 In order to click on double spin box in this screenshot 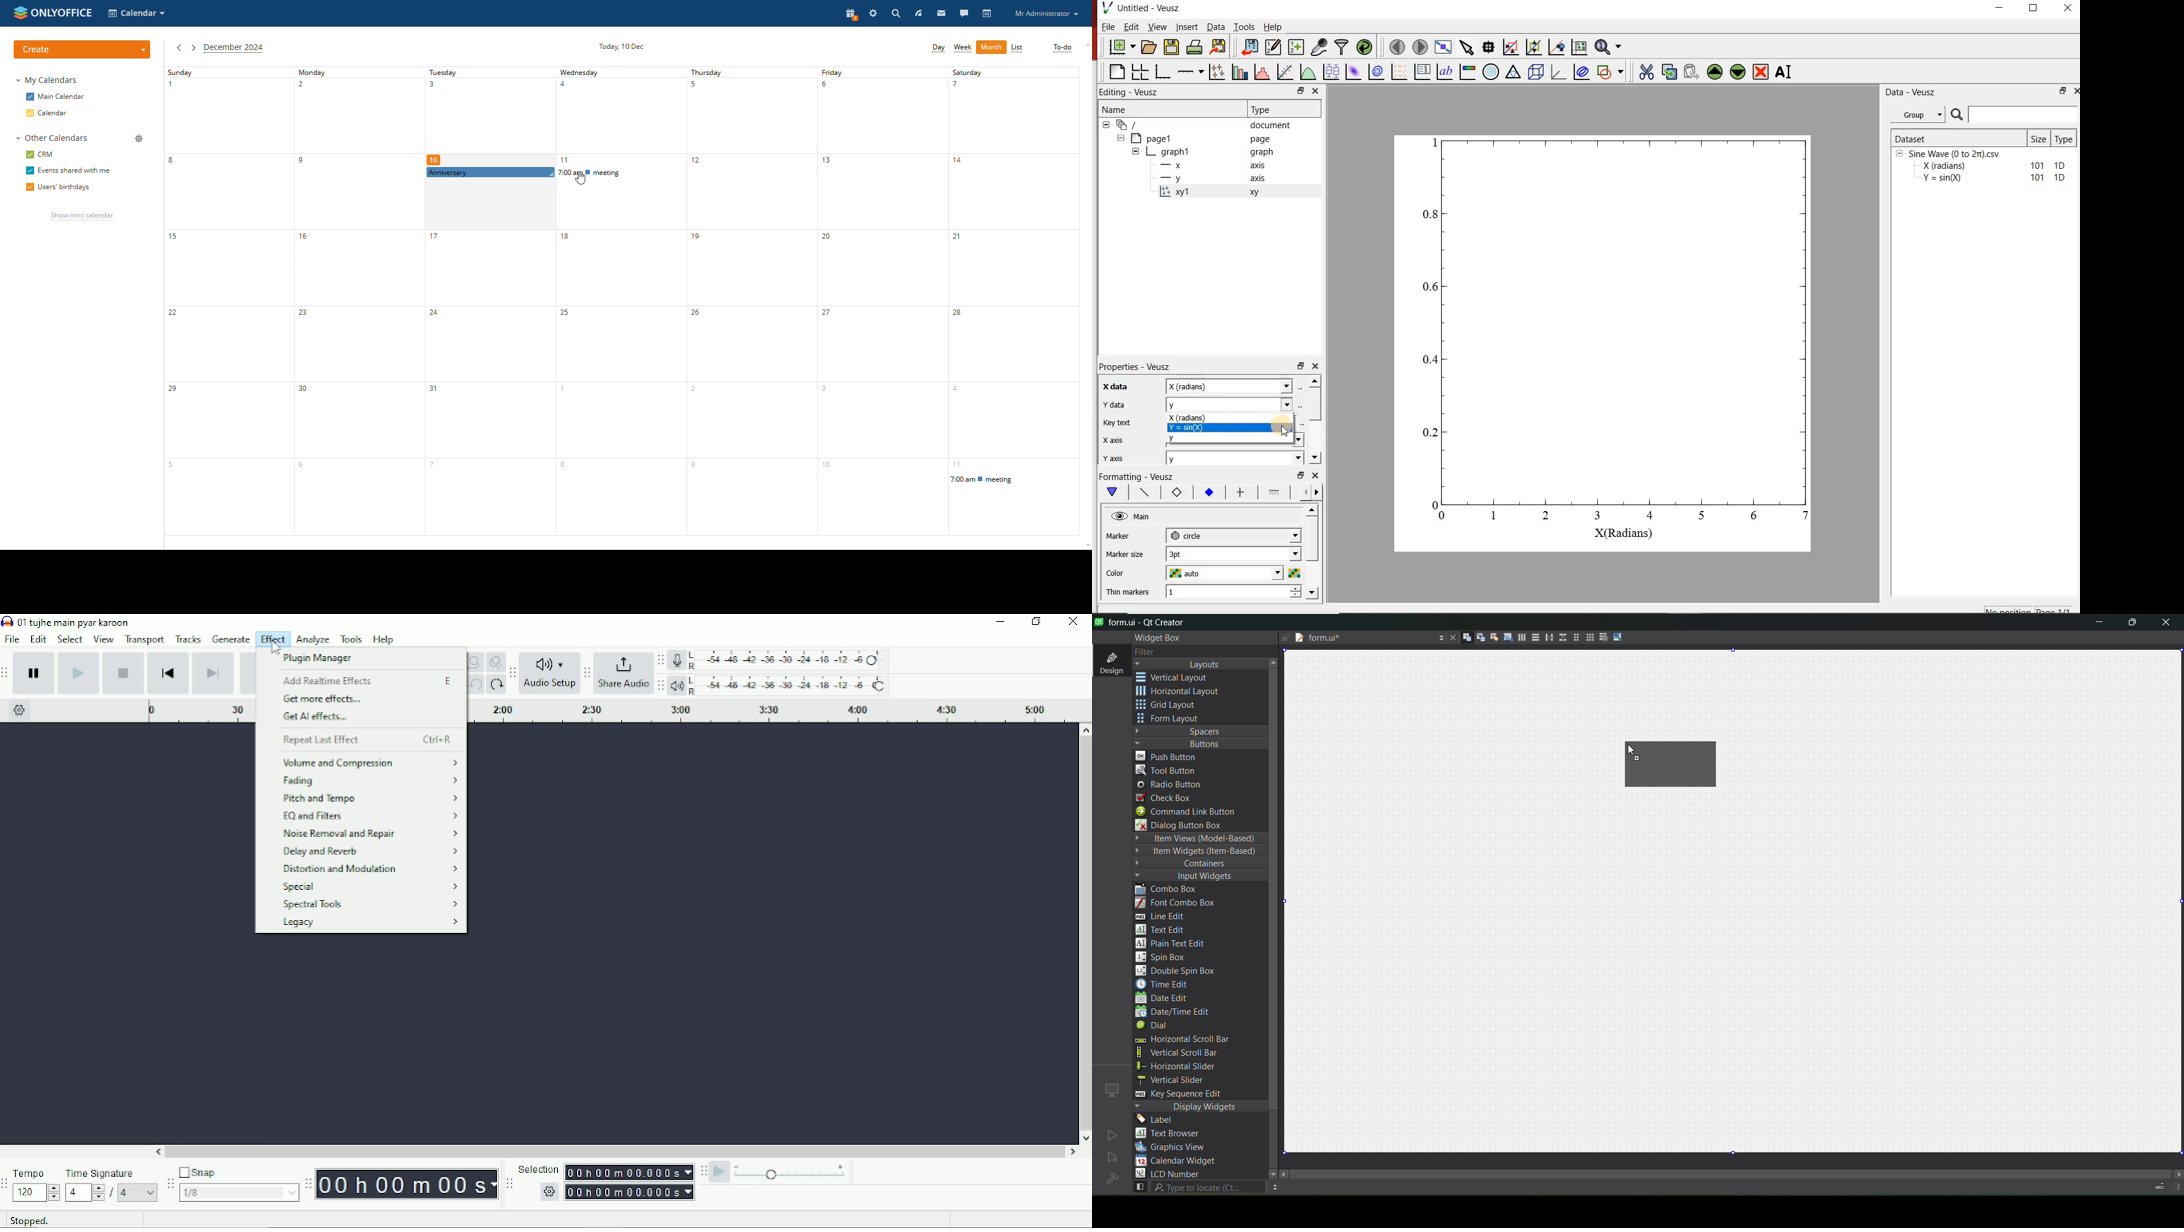, I will do `click(1184, 971)`.